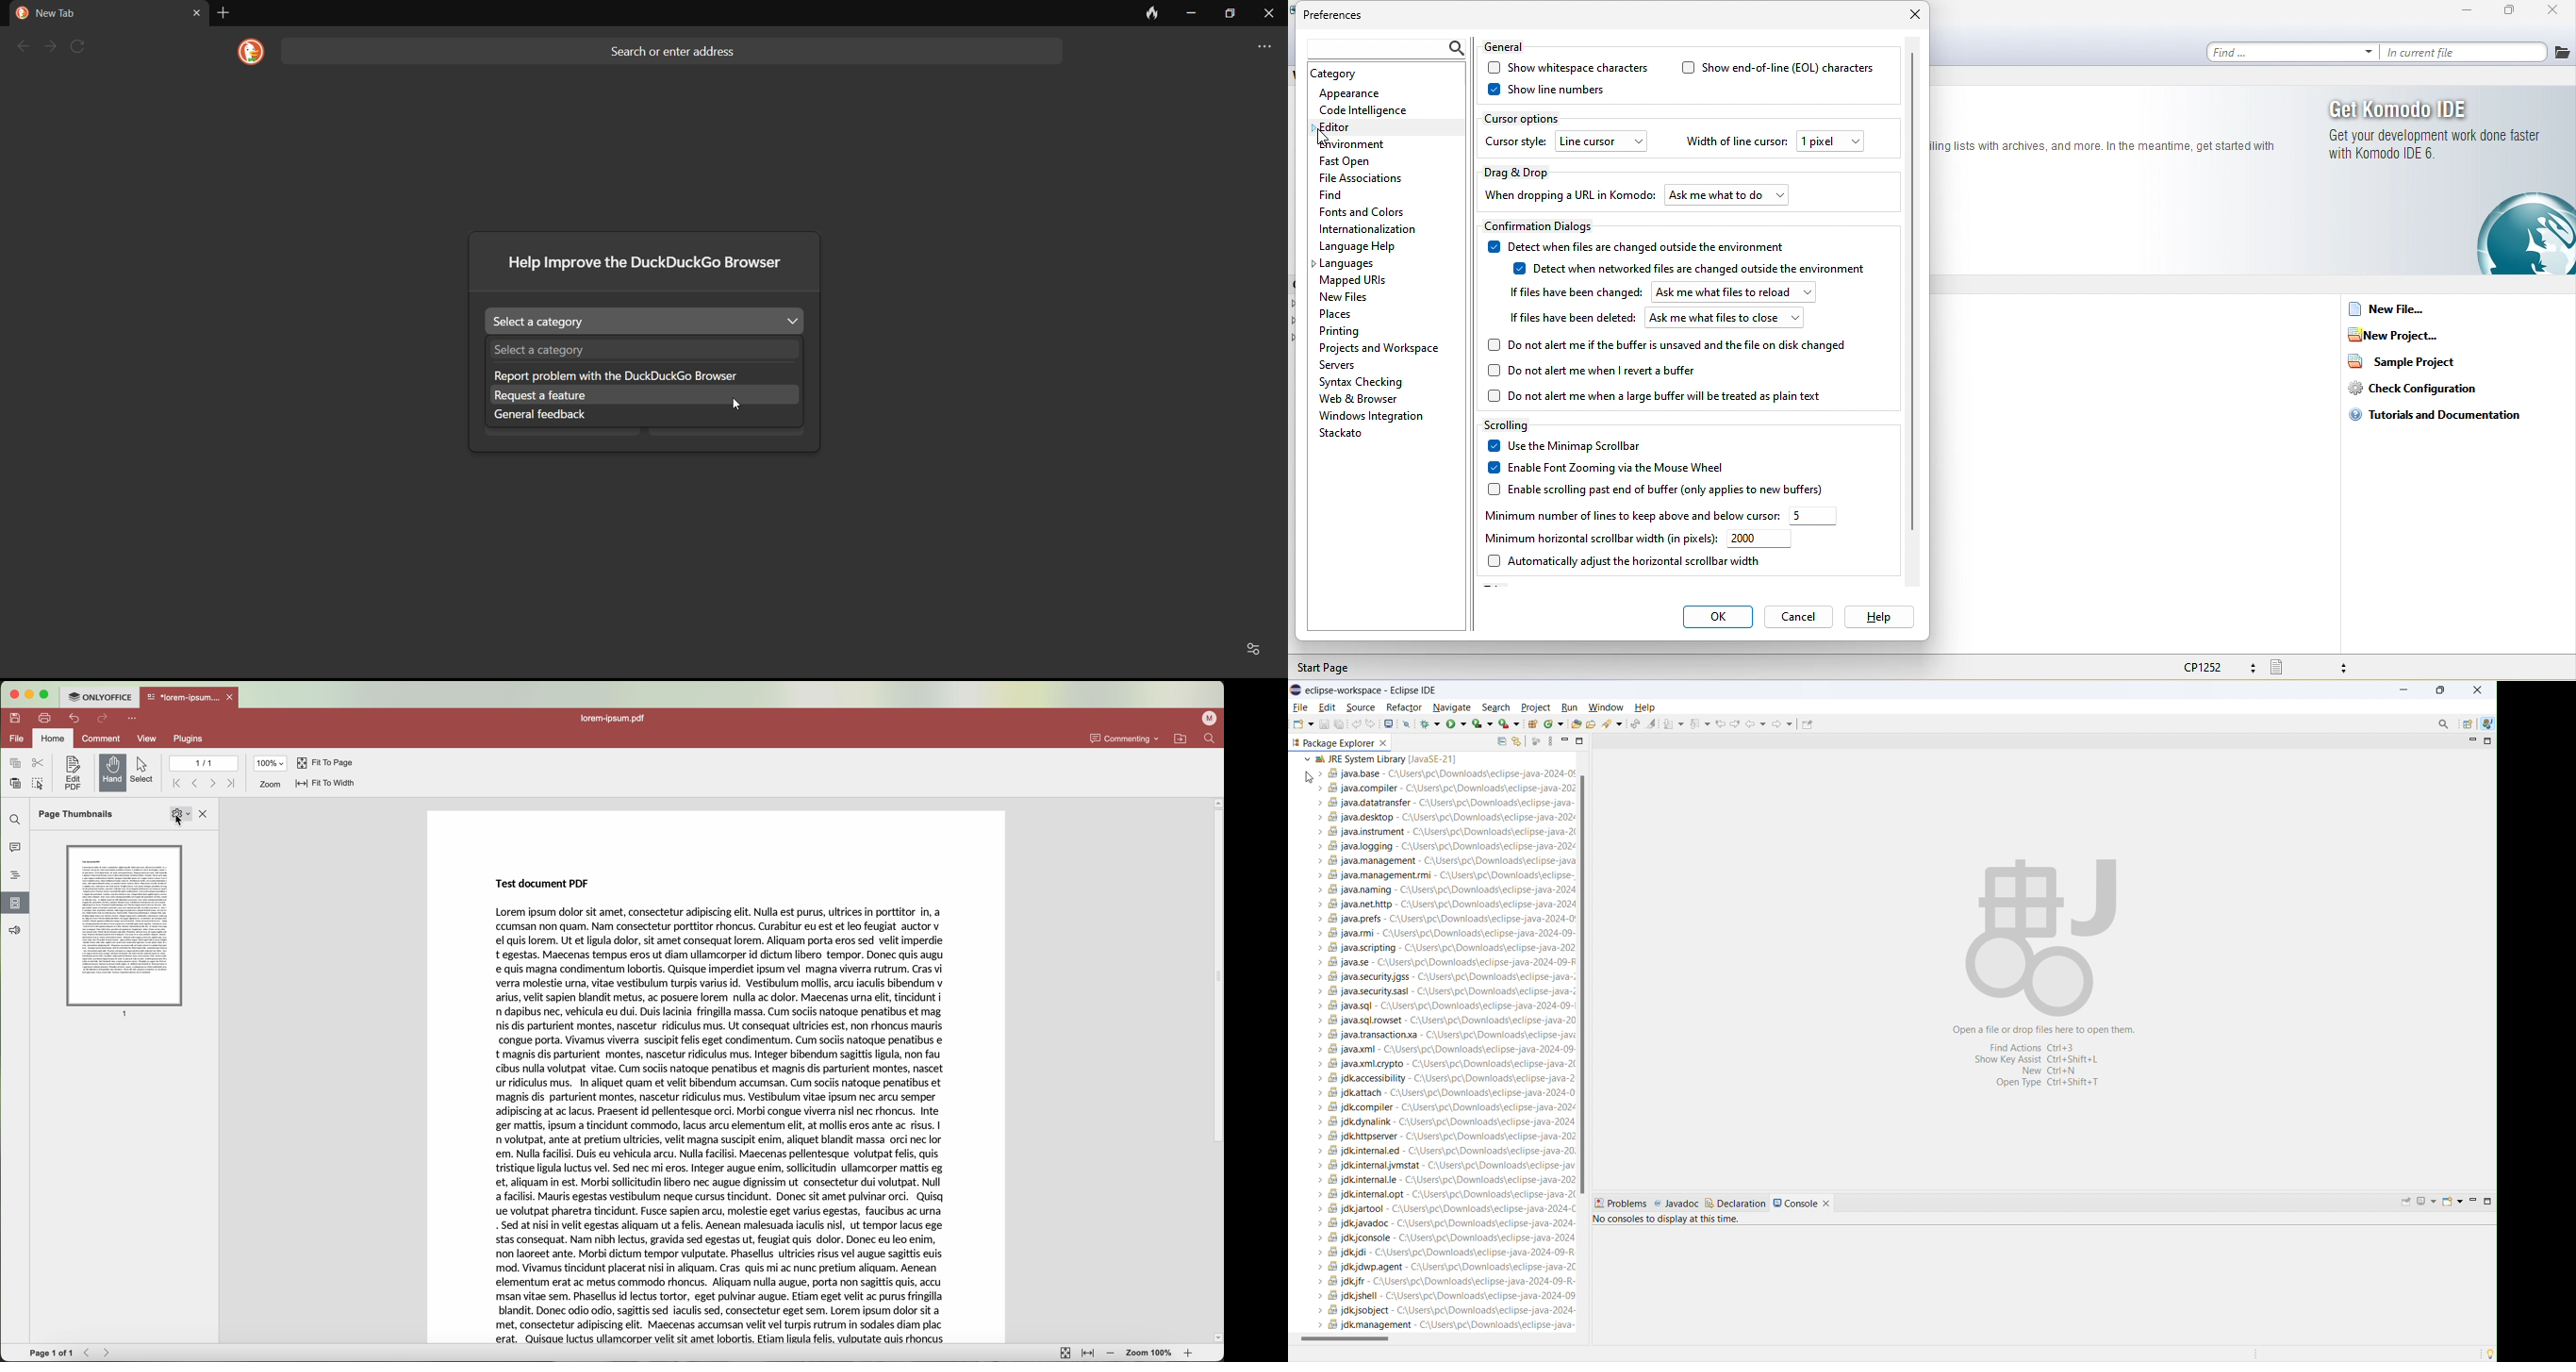 Image resolution: width=2576 pixels, height=1372 pixels. Describe the element at coordinates (1356, 726) in the screenshot. I see `undo` at that location.